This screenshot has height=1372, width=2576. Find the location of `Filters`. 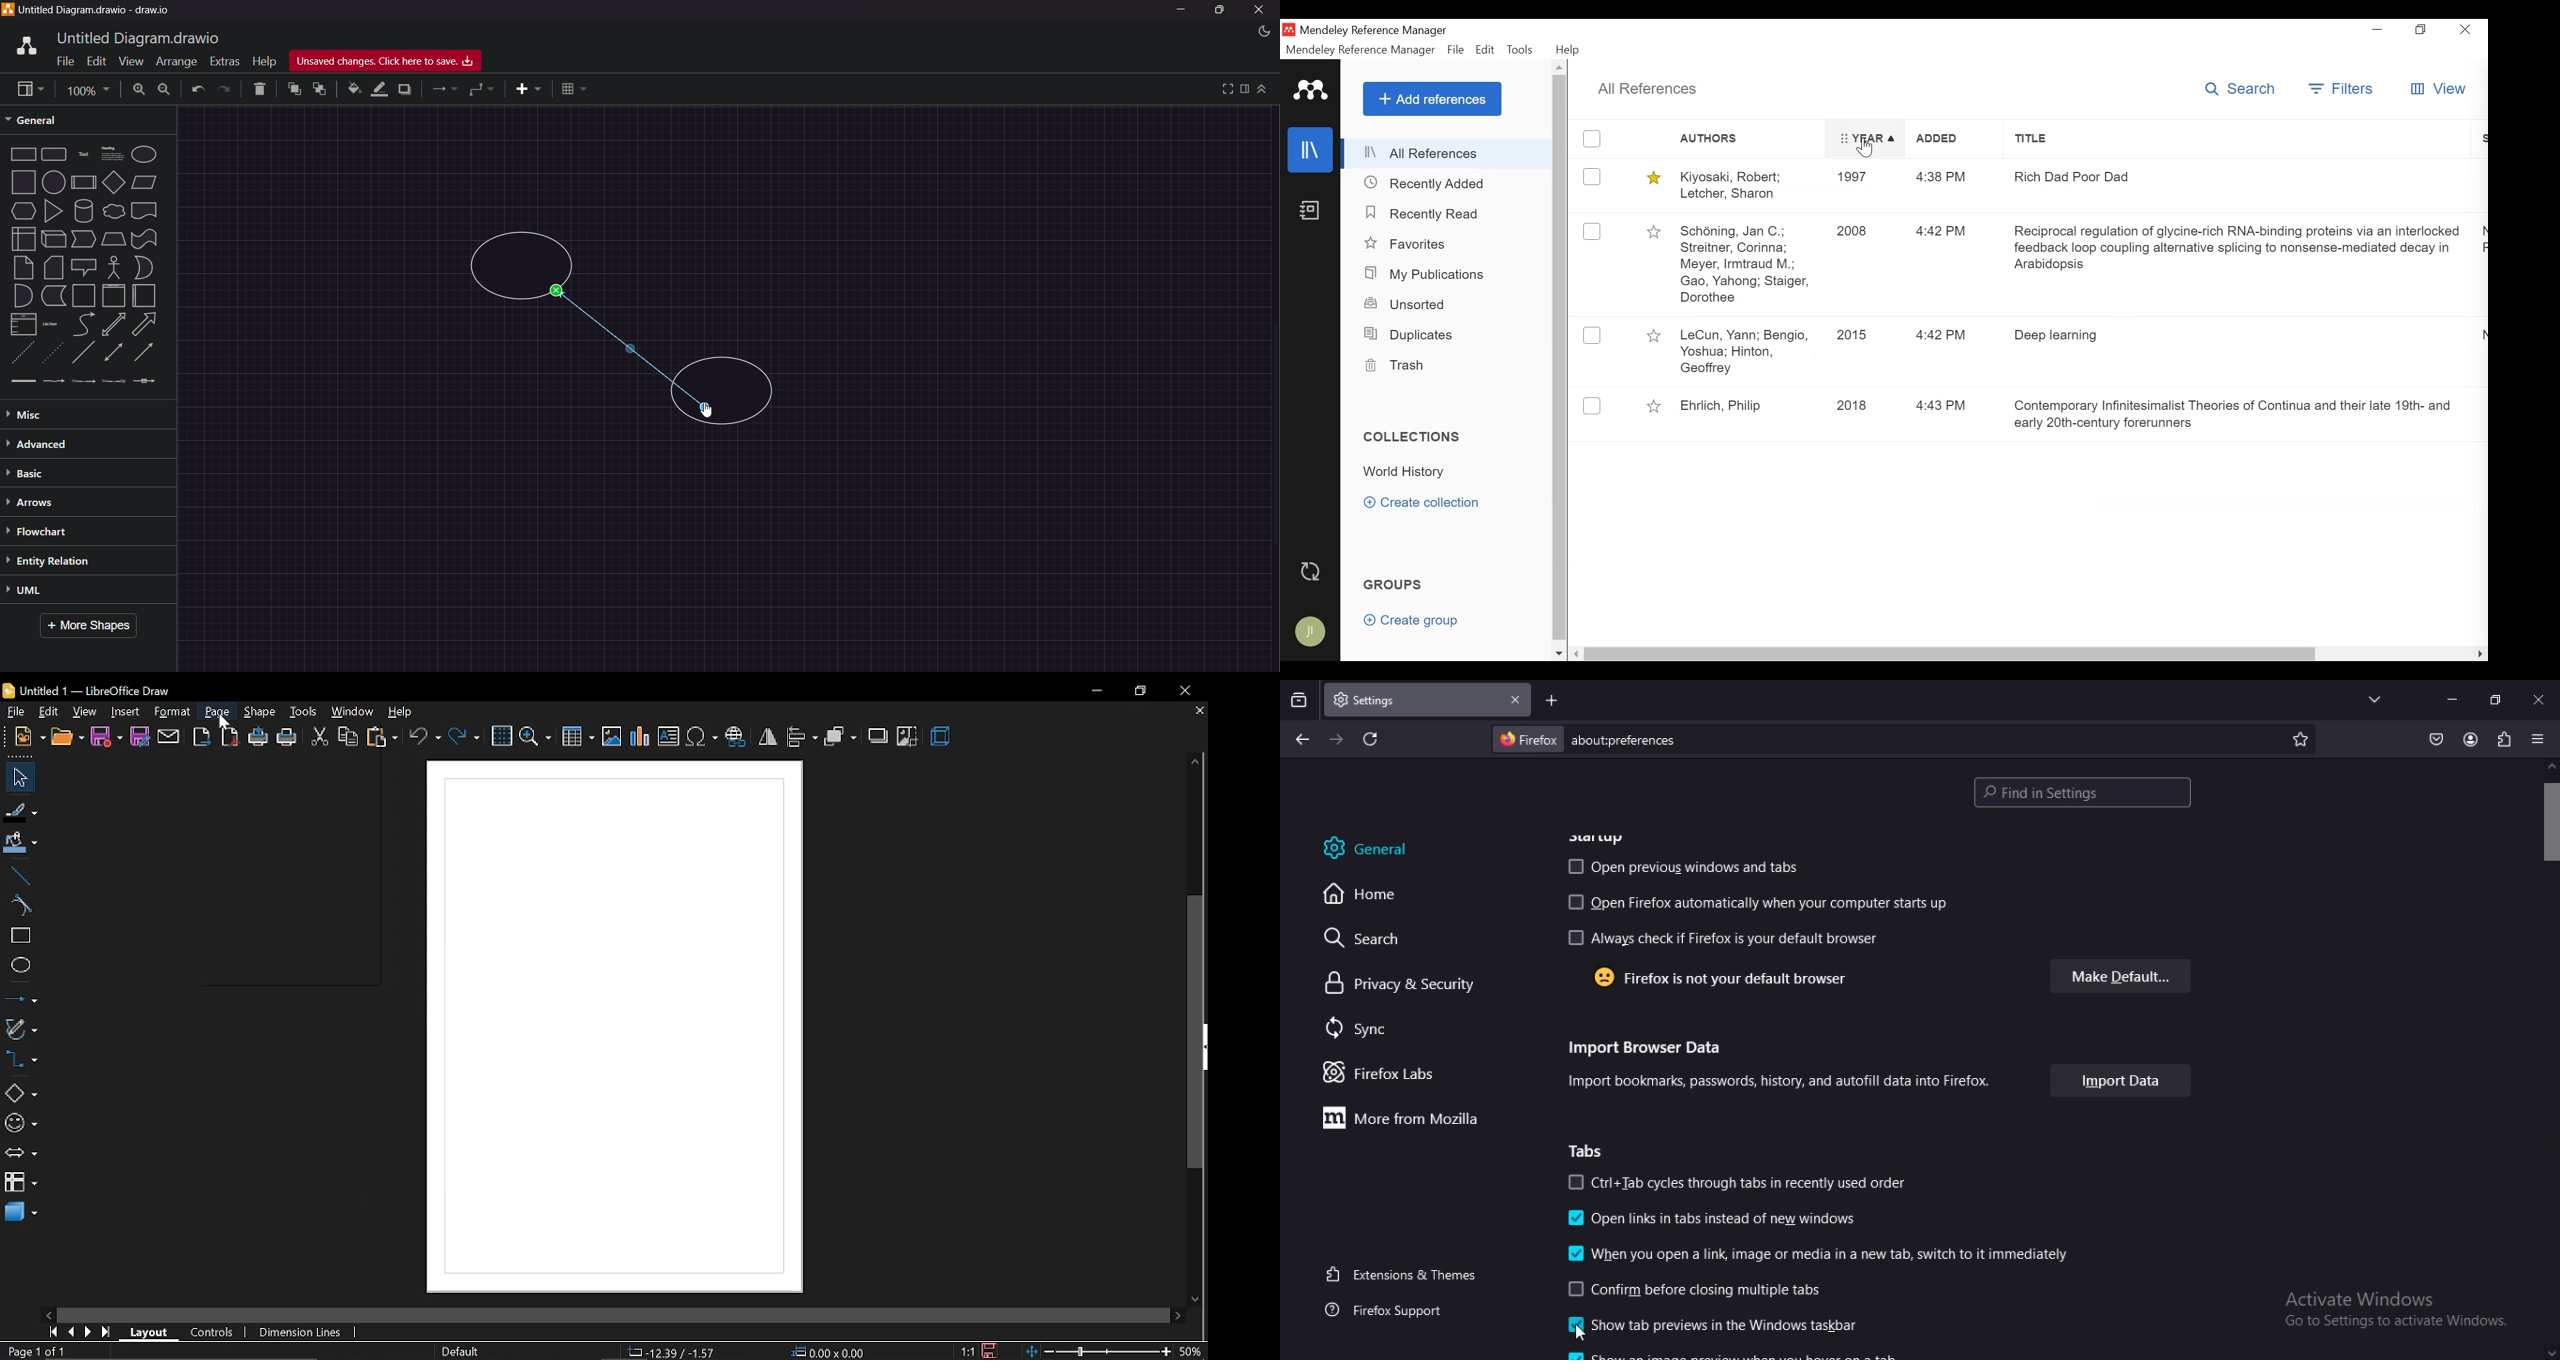

Filters is located at coordinates (2342, 88).